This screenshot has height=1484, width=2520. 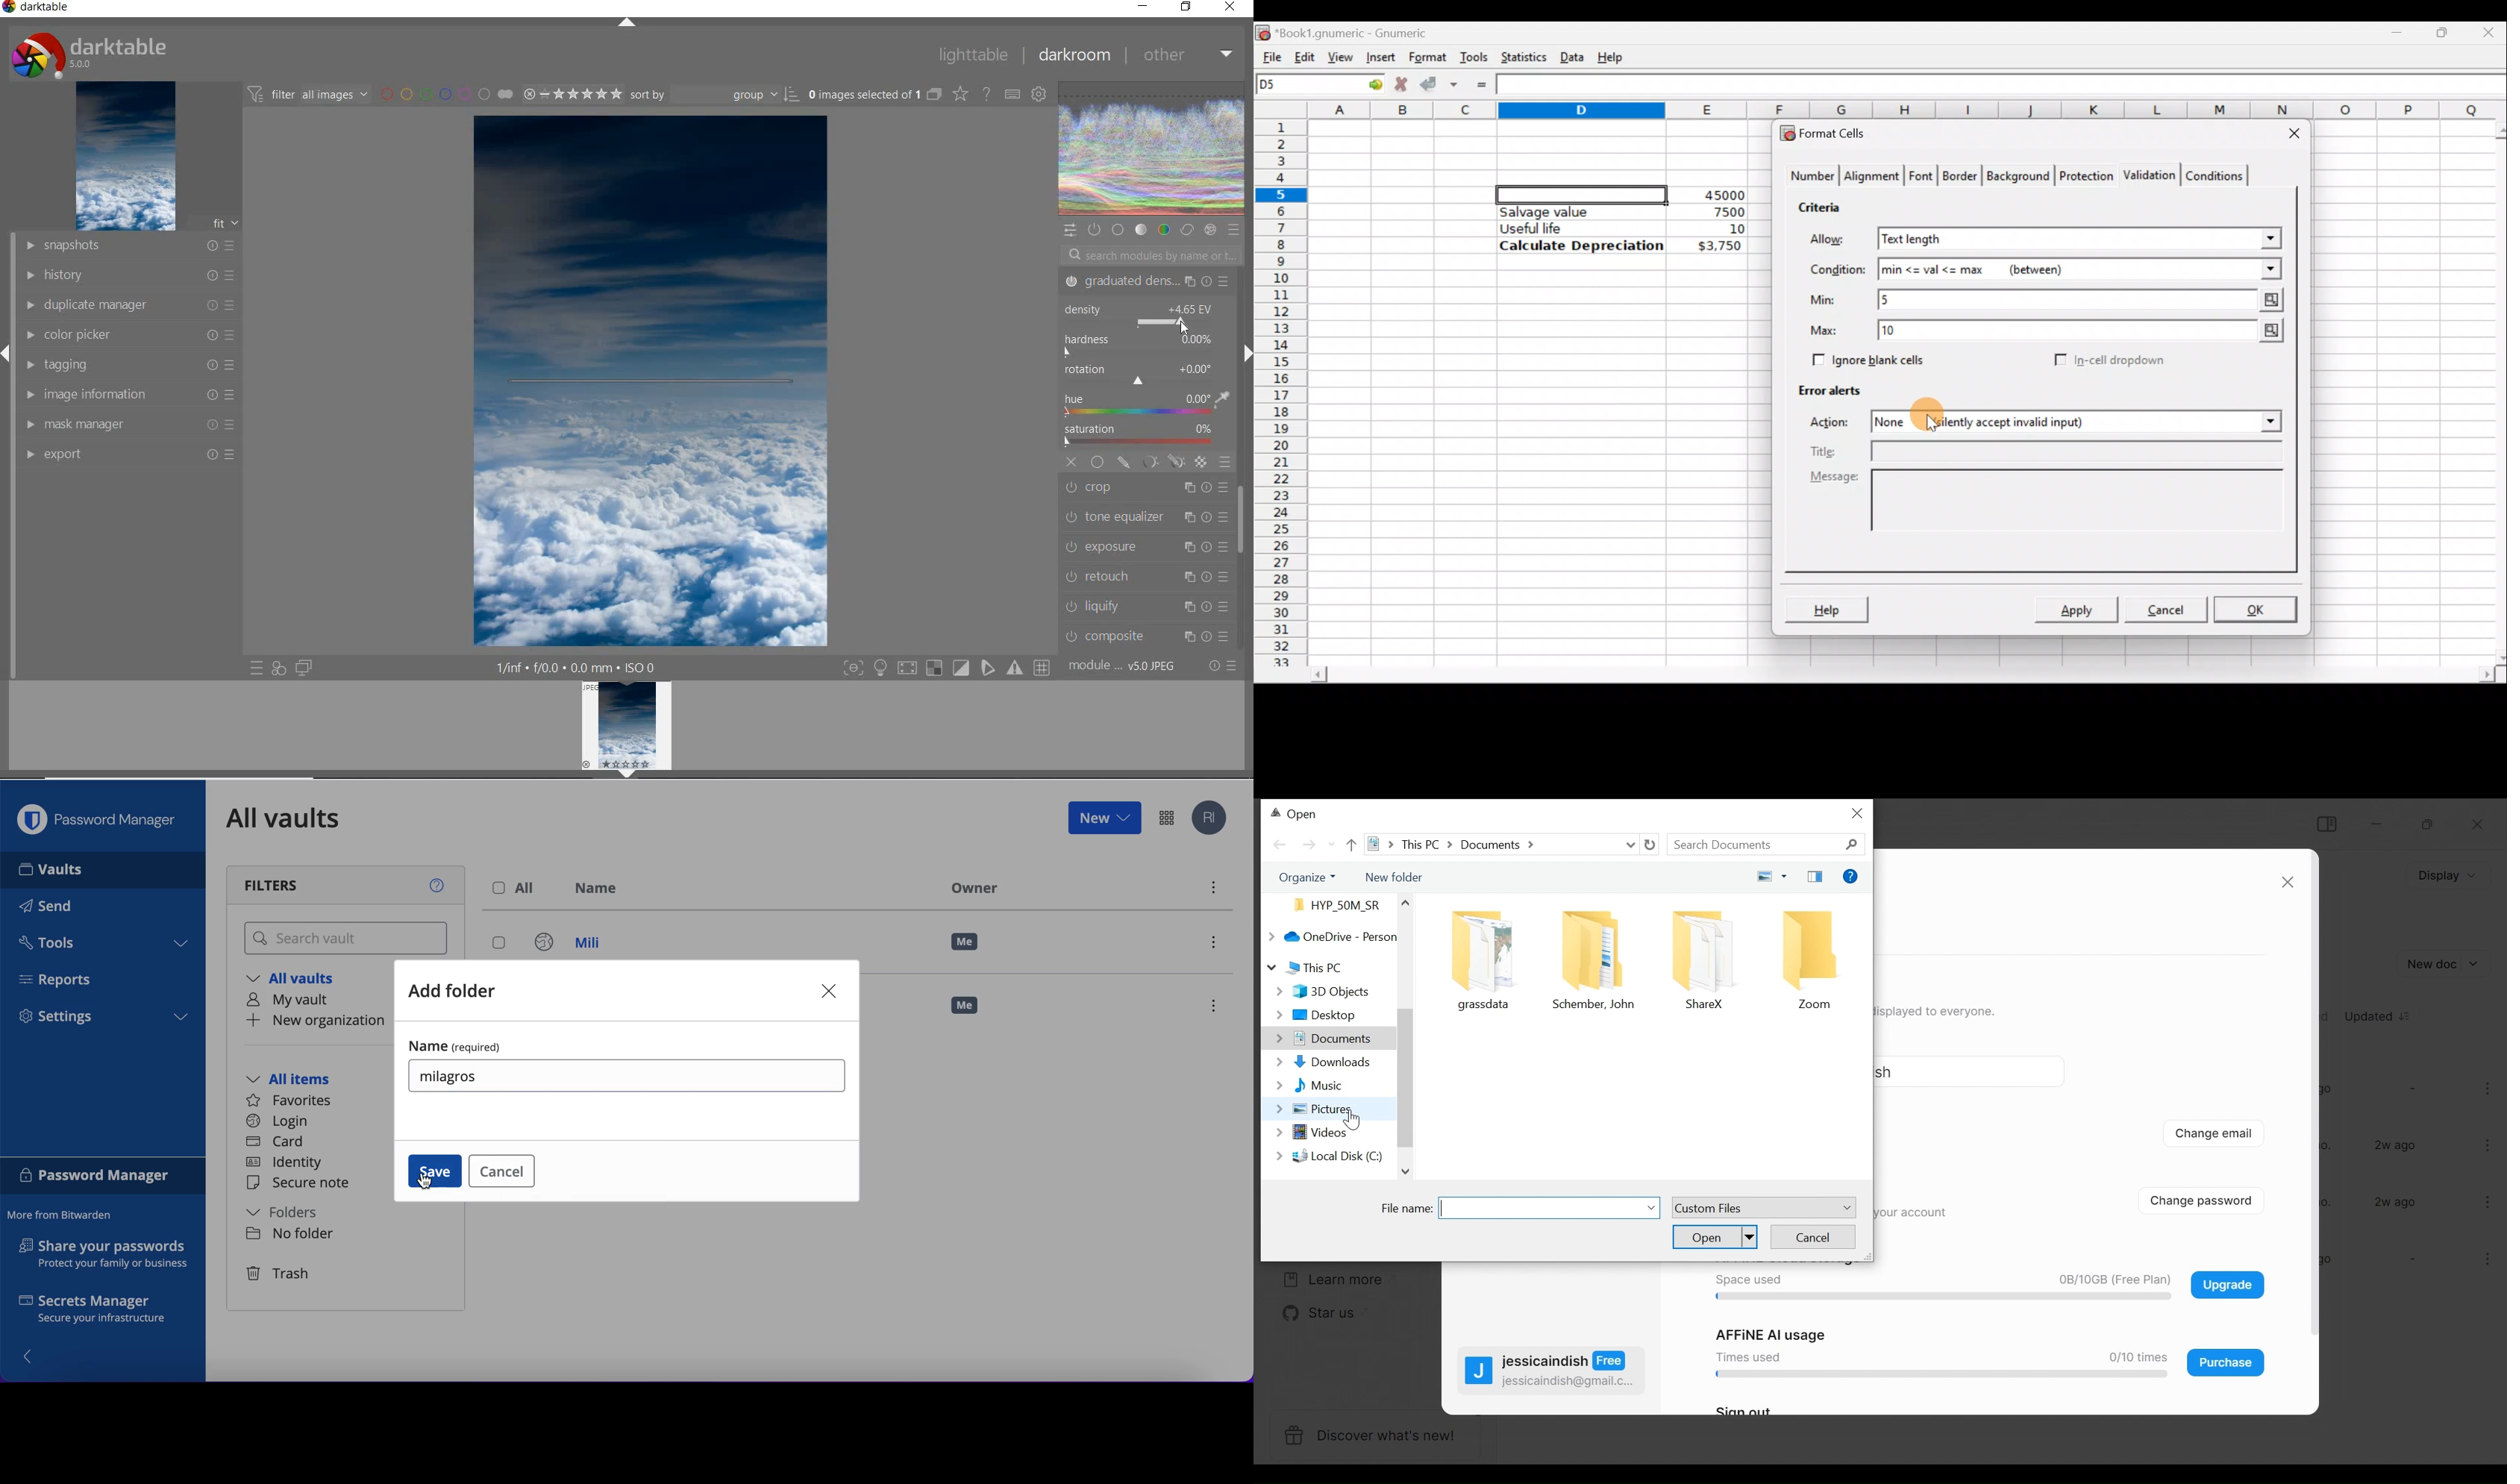 What do you see at coordinates (863, 93) in the screenshot?
I see `0 images selected of` at bounding box center [863, 93].